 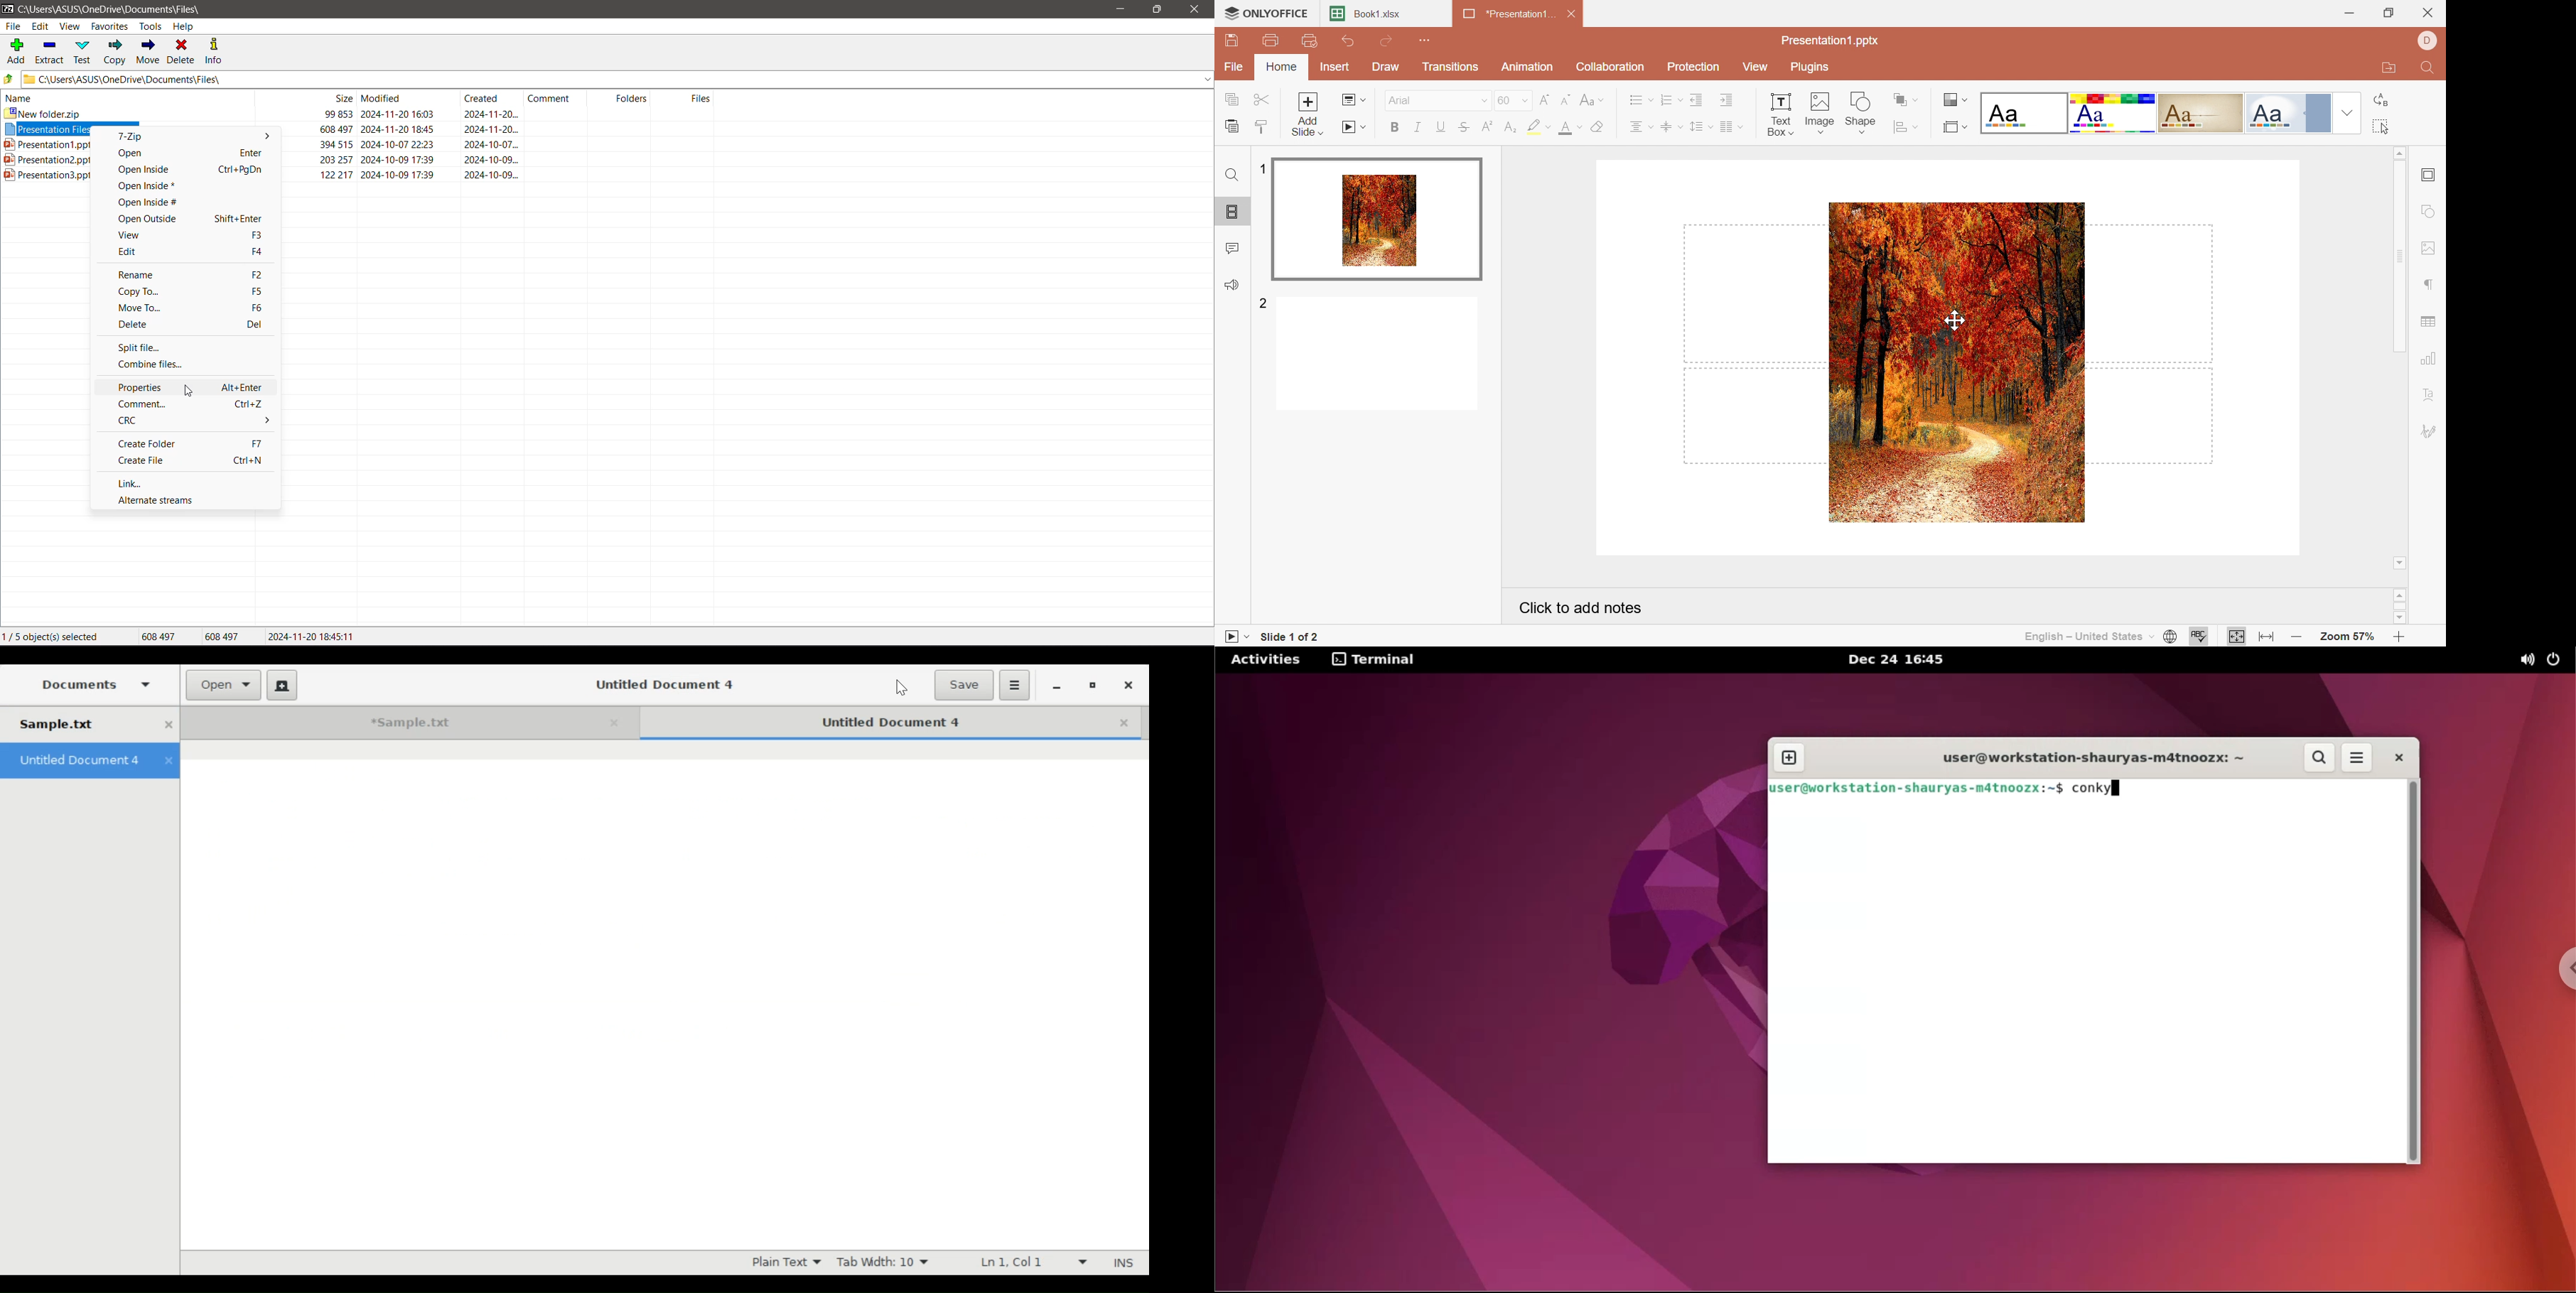 What do you see at coordinates (2347, 113) in the screenshot?
I see `Drop Down` at bounding box center [2347, 113].